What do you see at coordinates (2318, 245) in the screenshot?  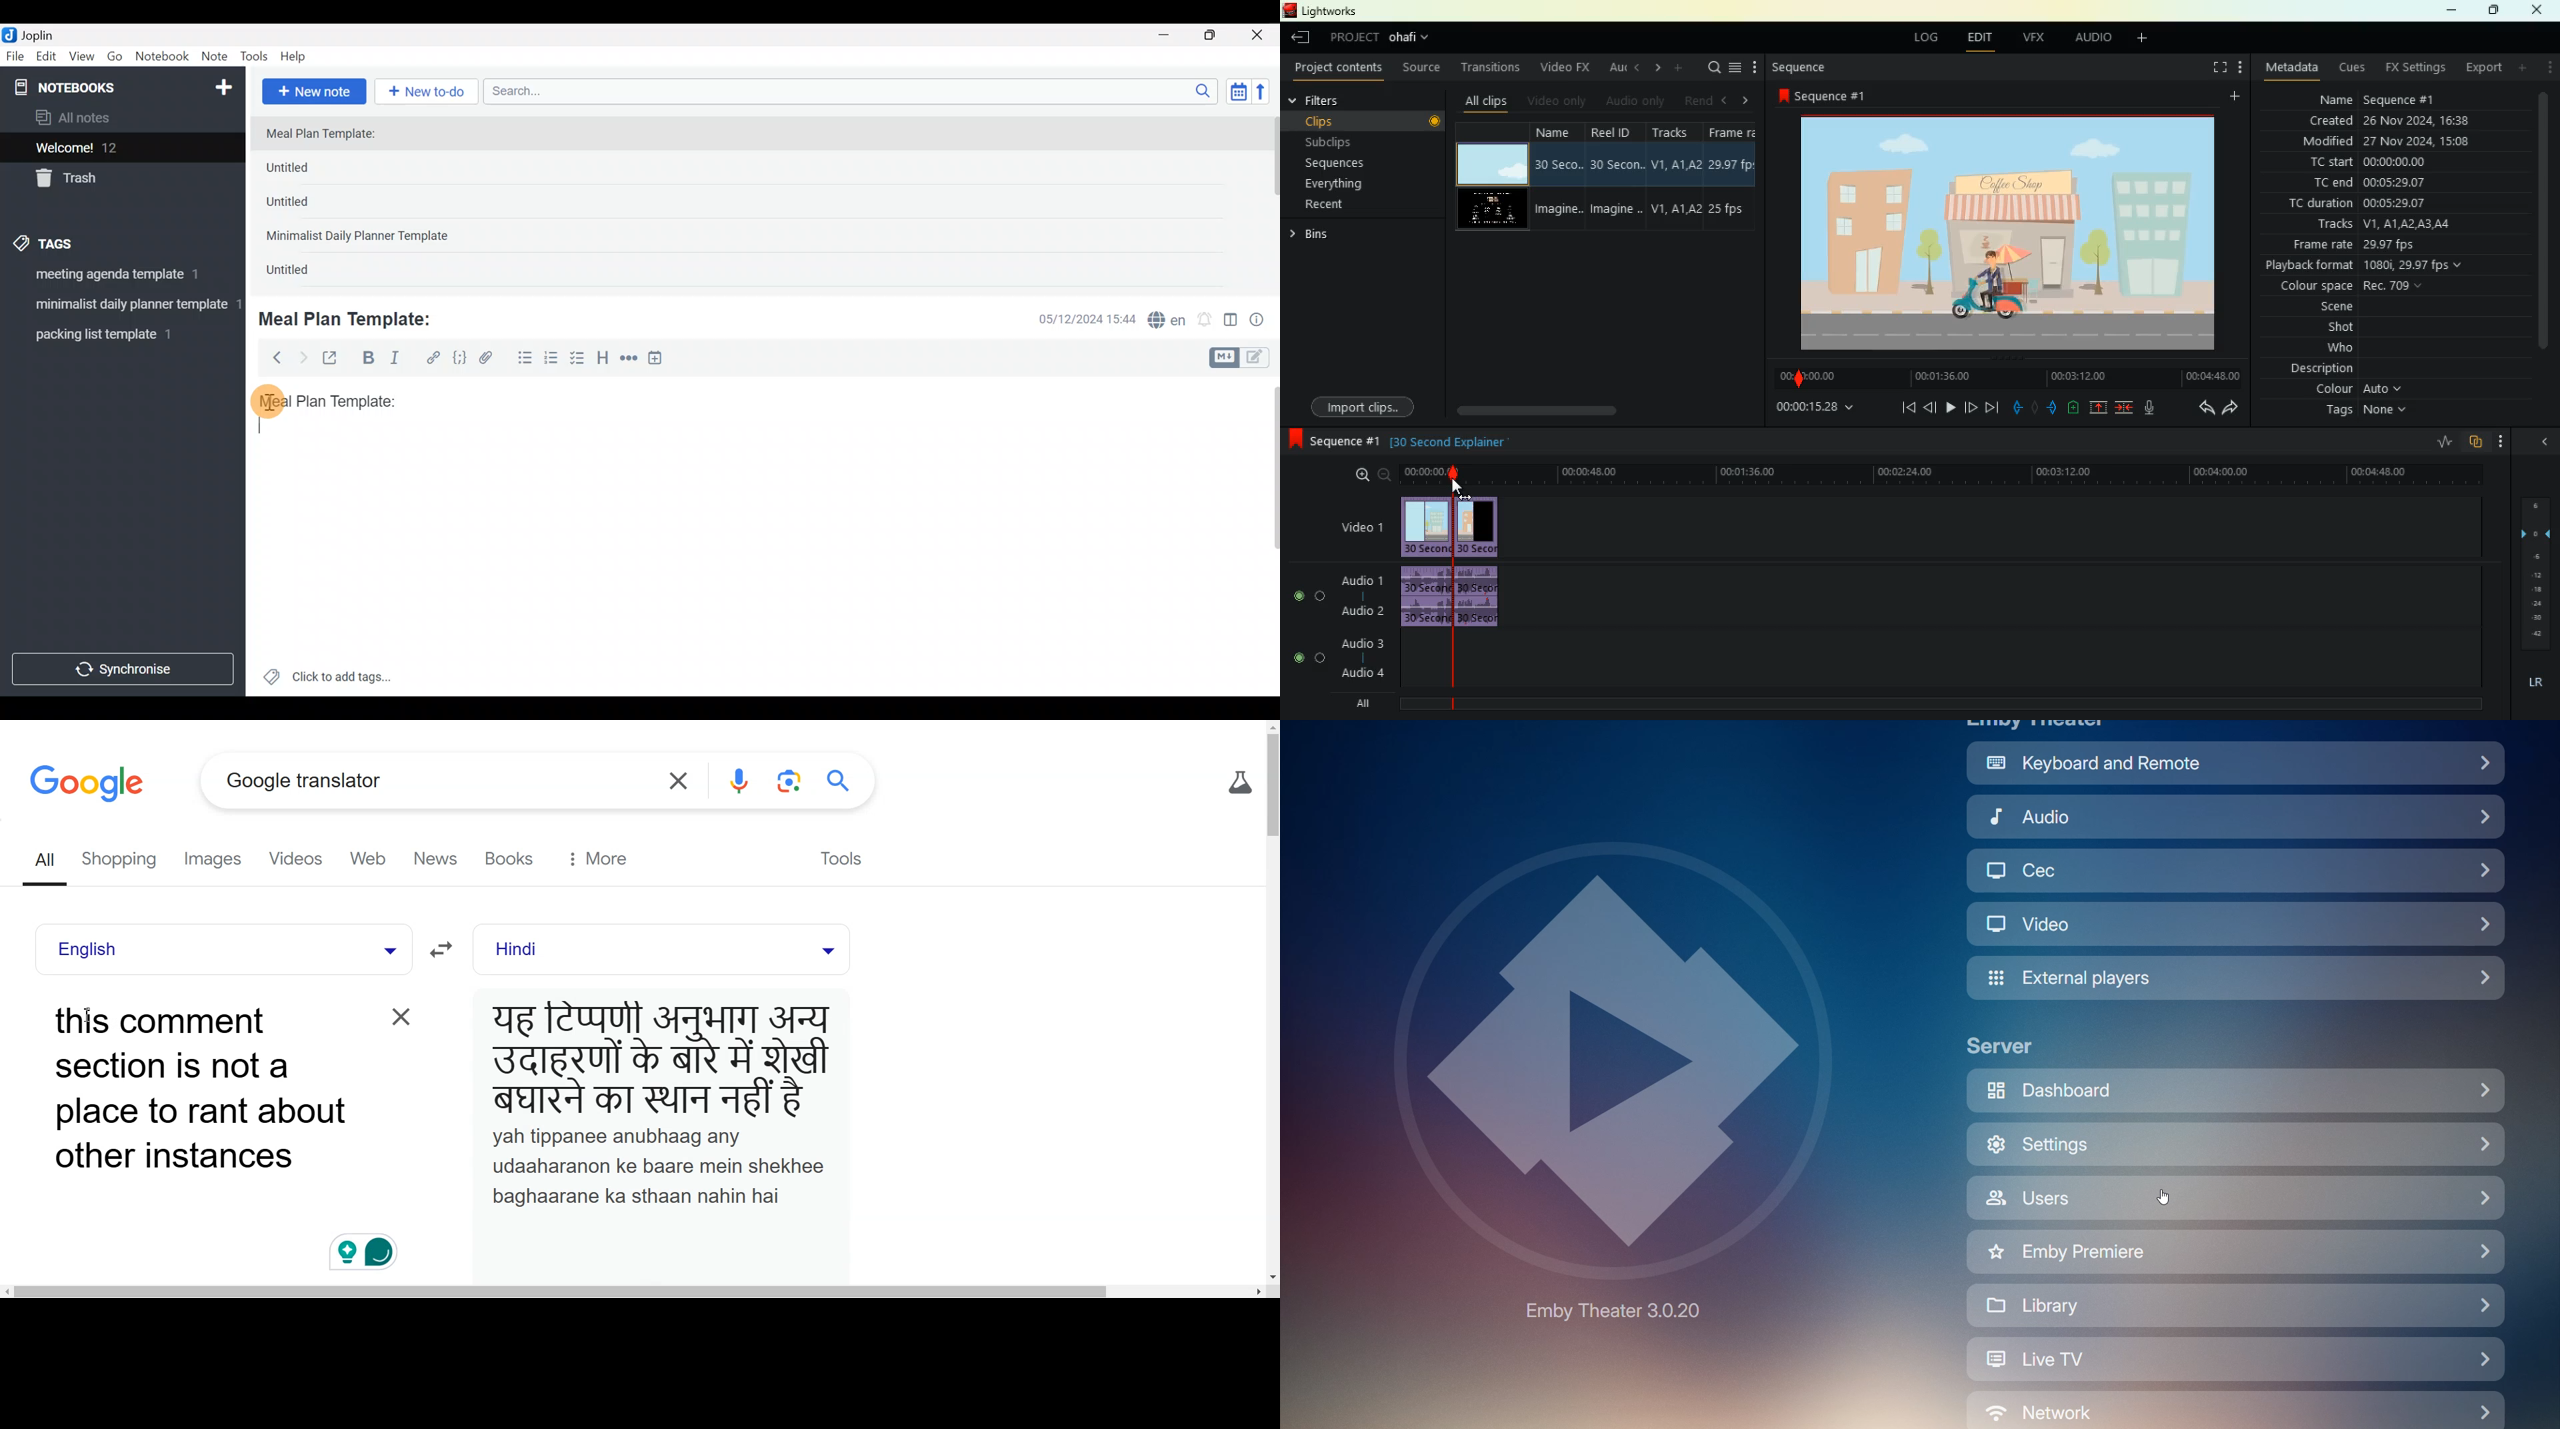 I see `frame rate` at bounding box center [2318, 245].